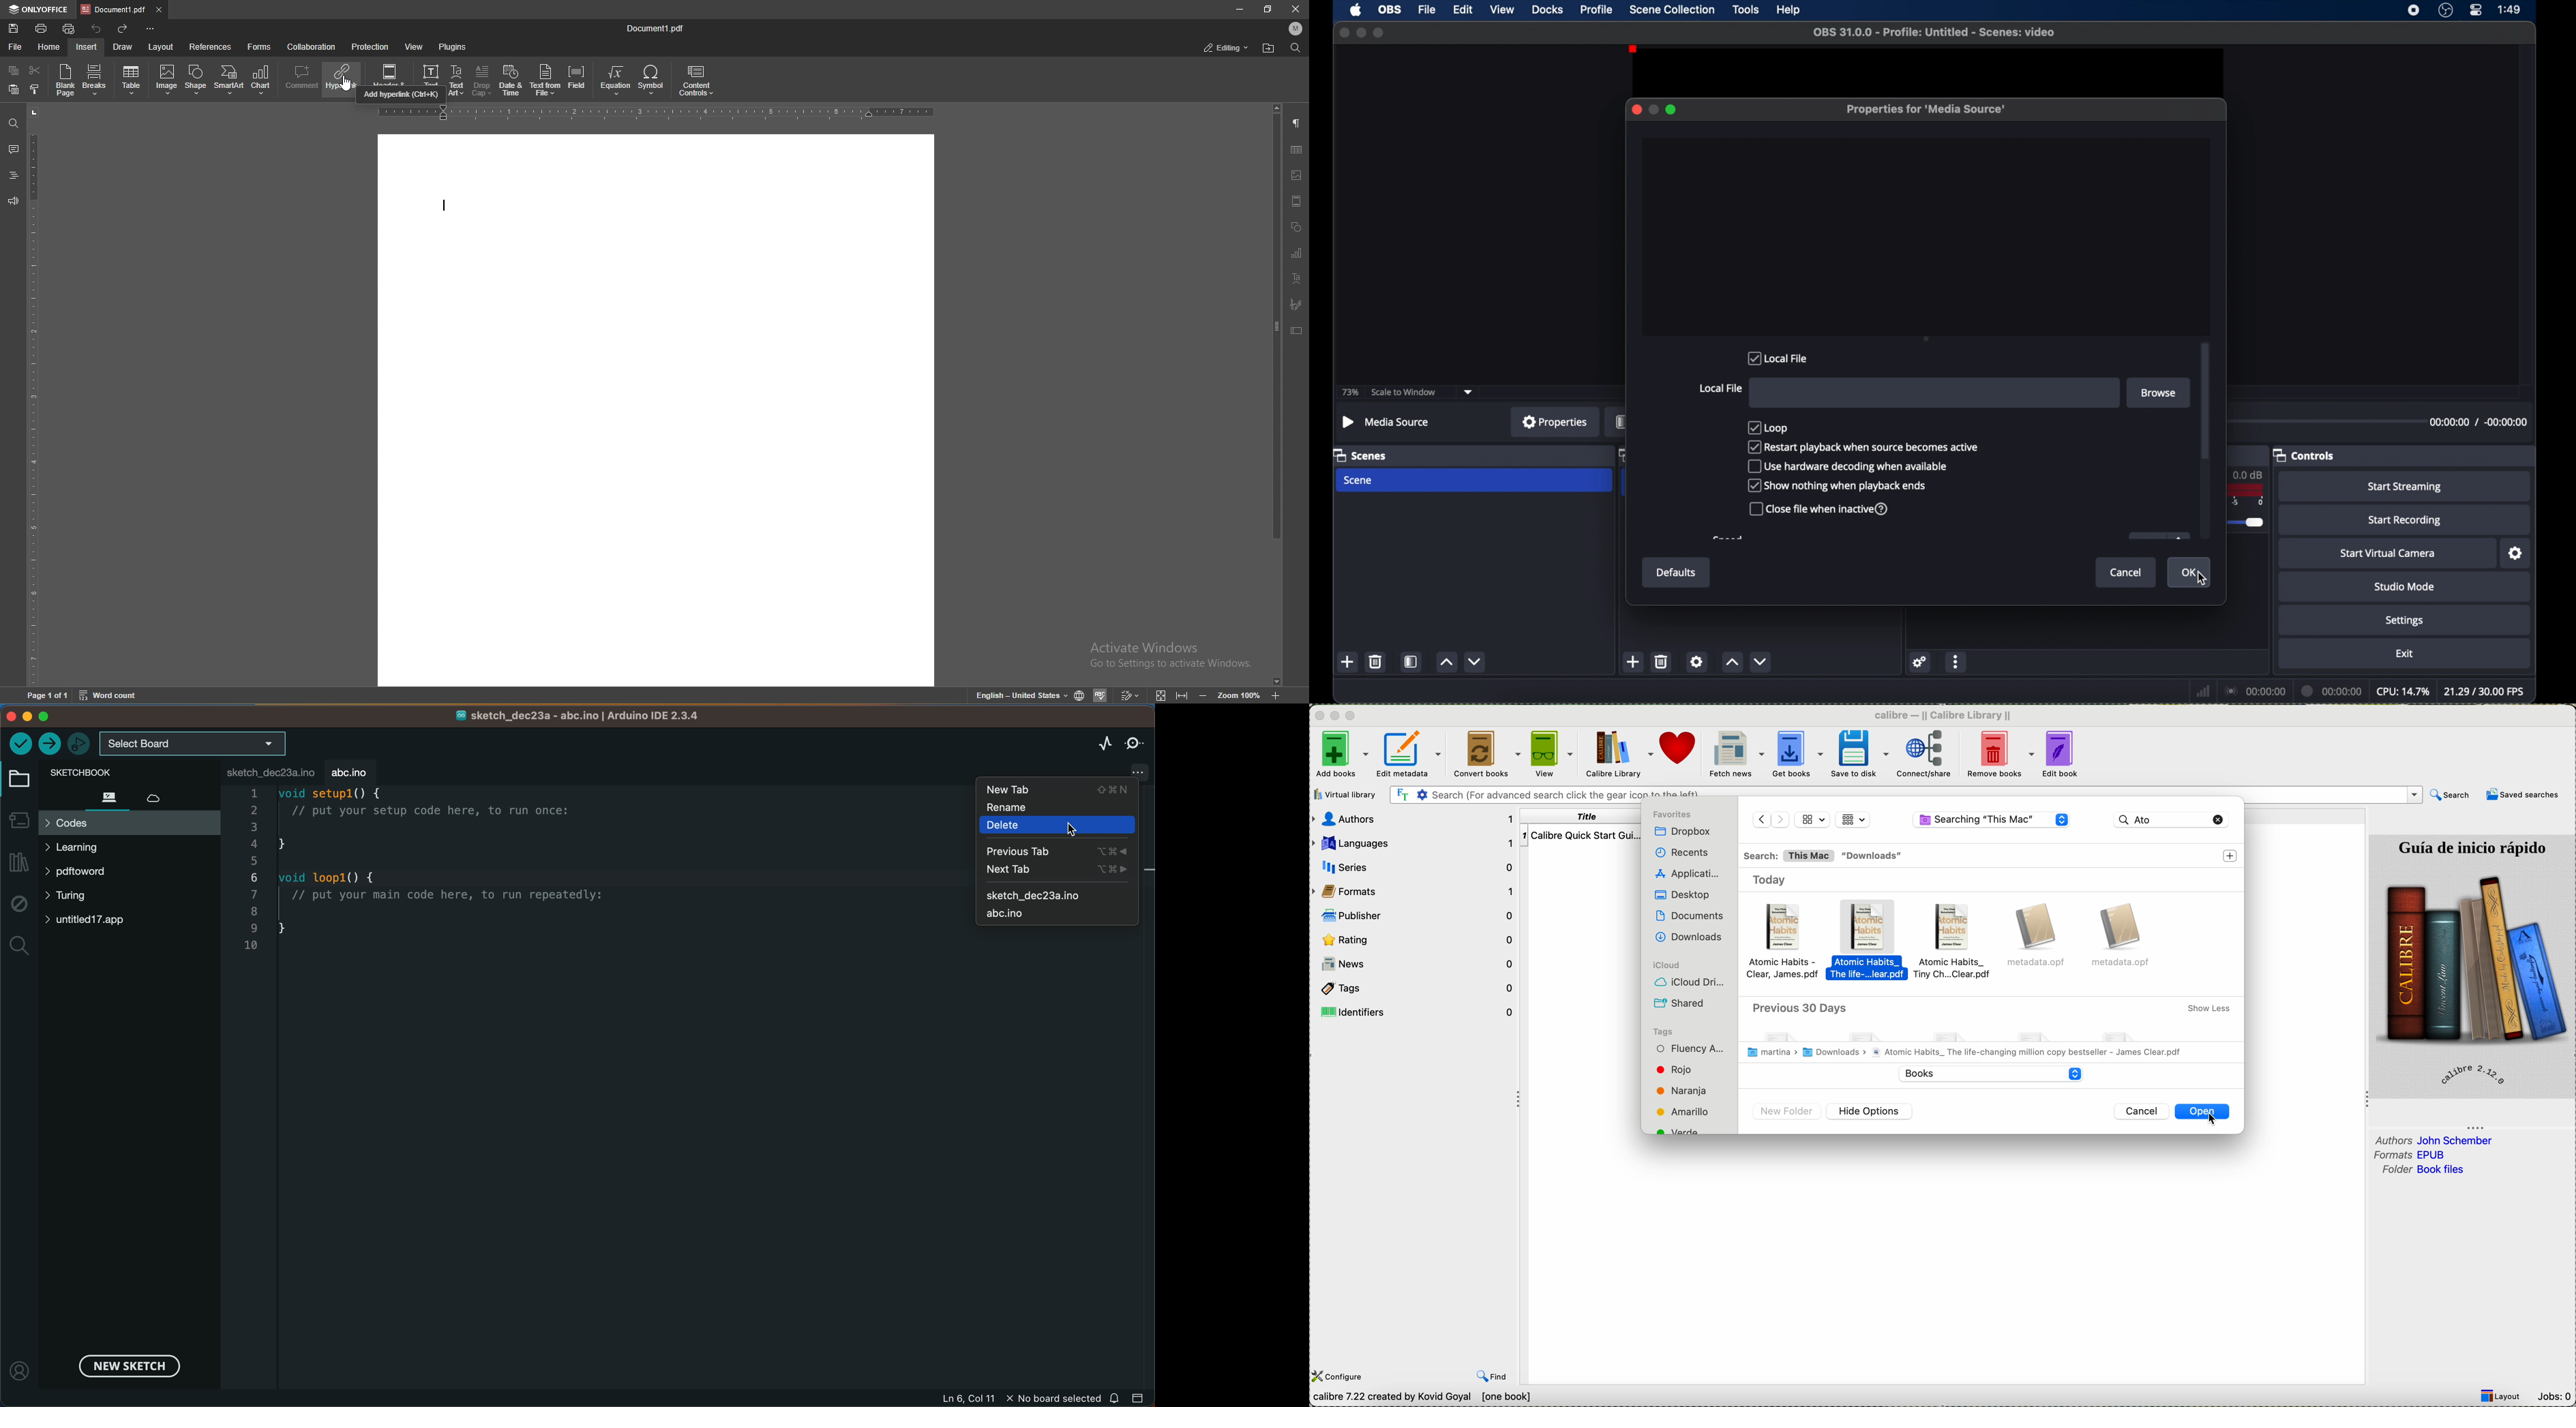 This screenshot has width=2576, height=1428. I want to click on zoom, so click(1239, 694).